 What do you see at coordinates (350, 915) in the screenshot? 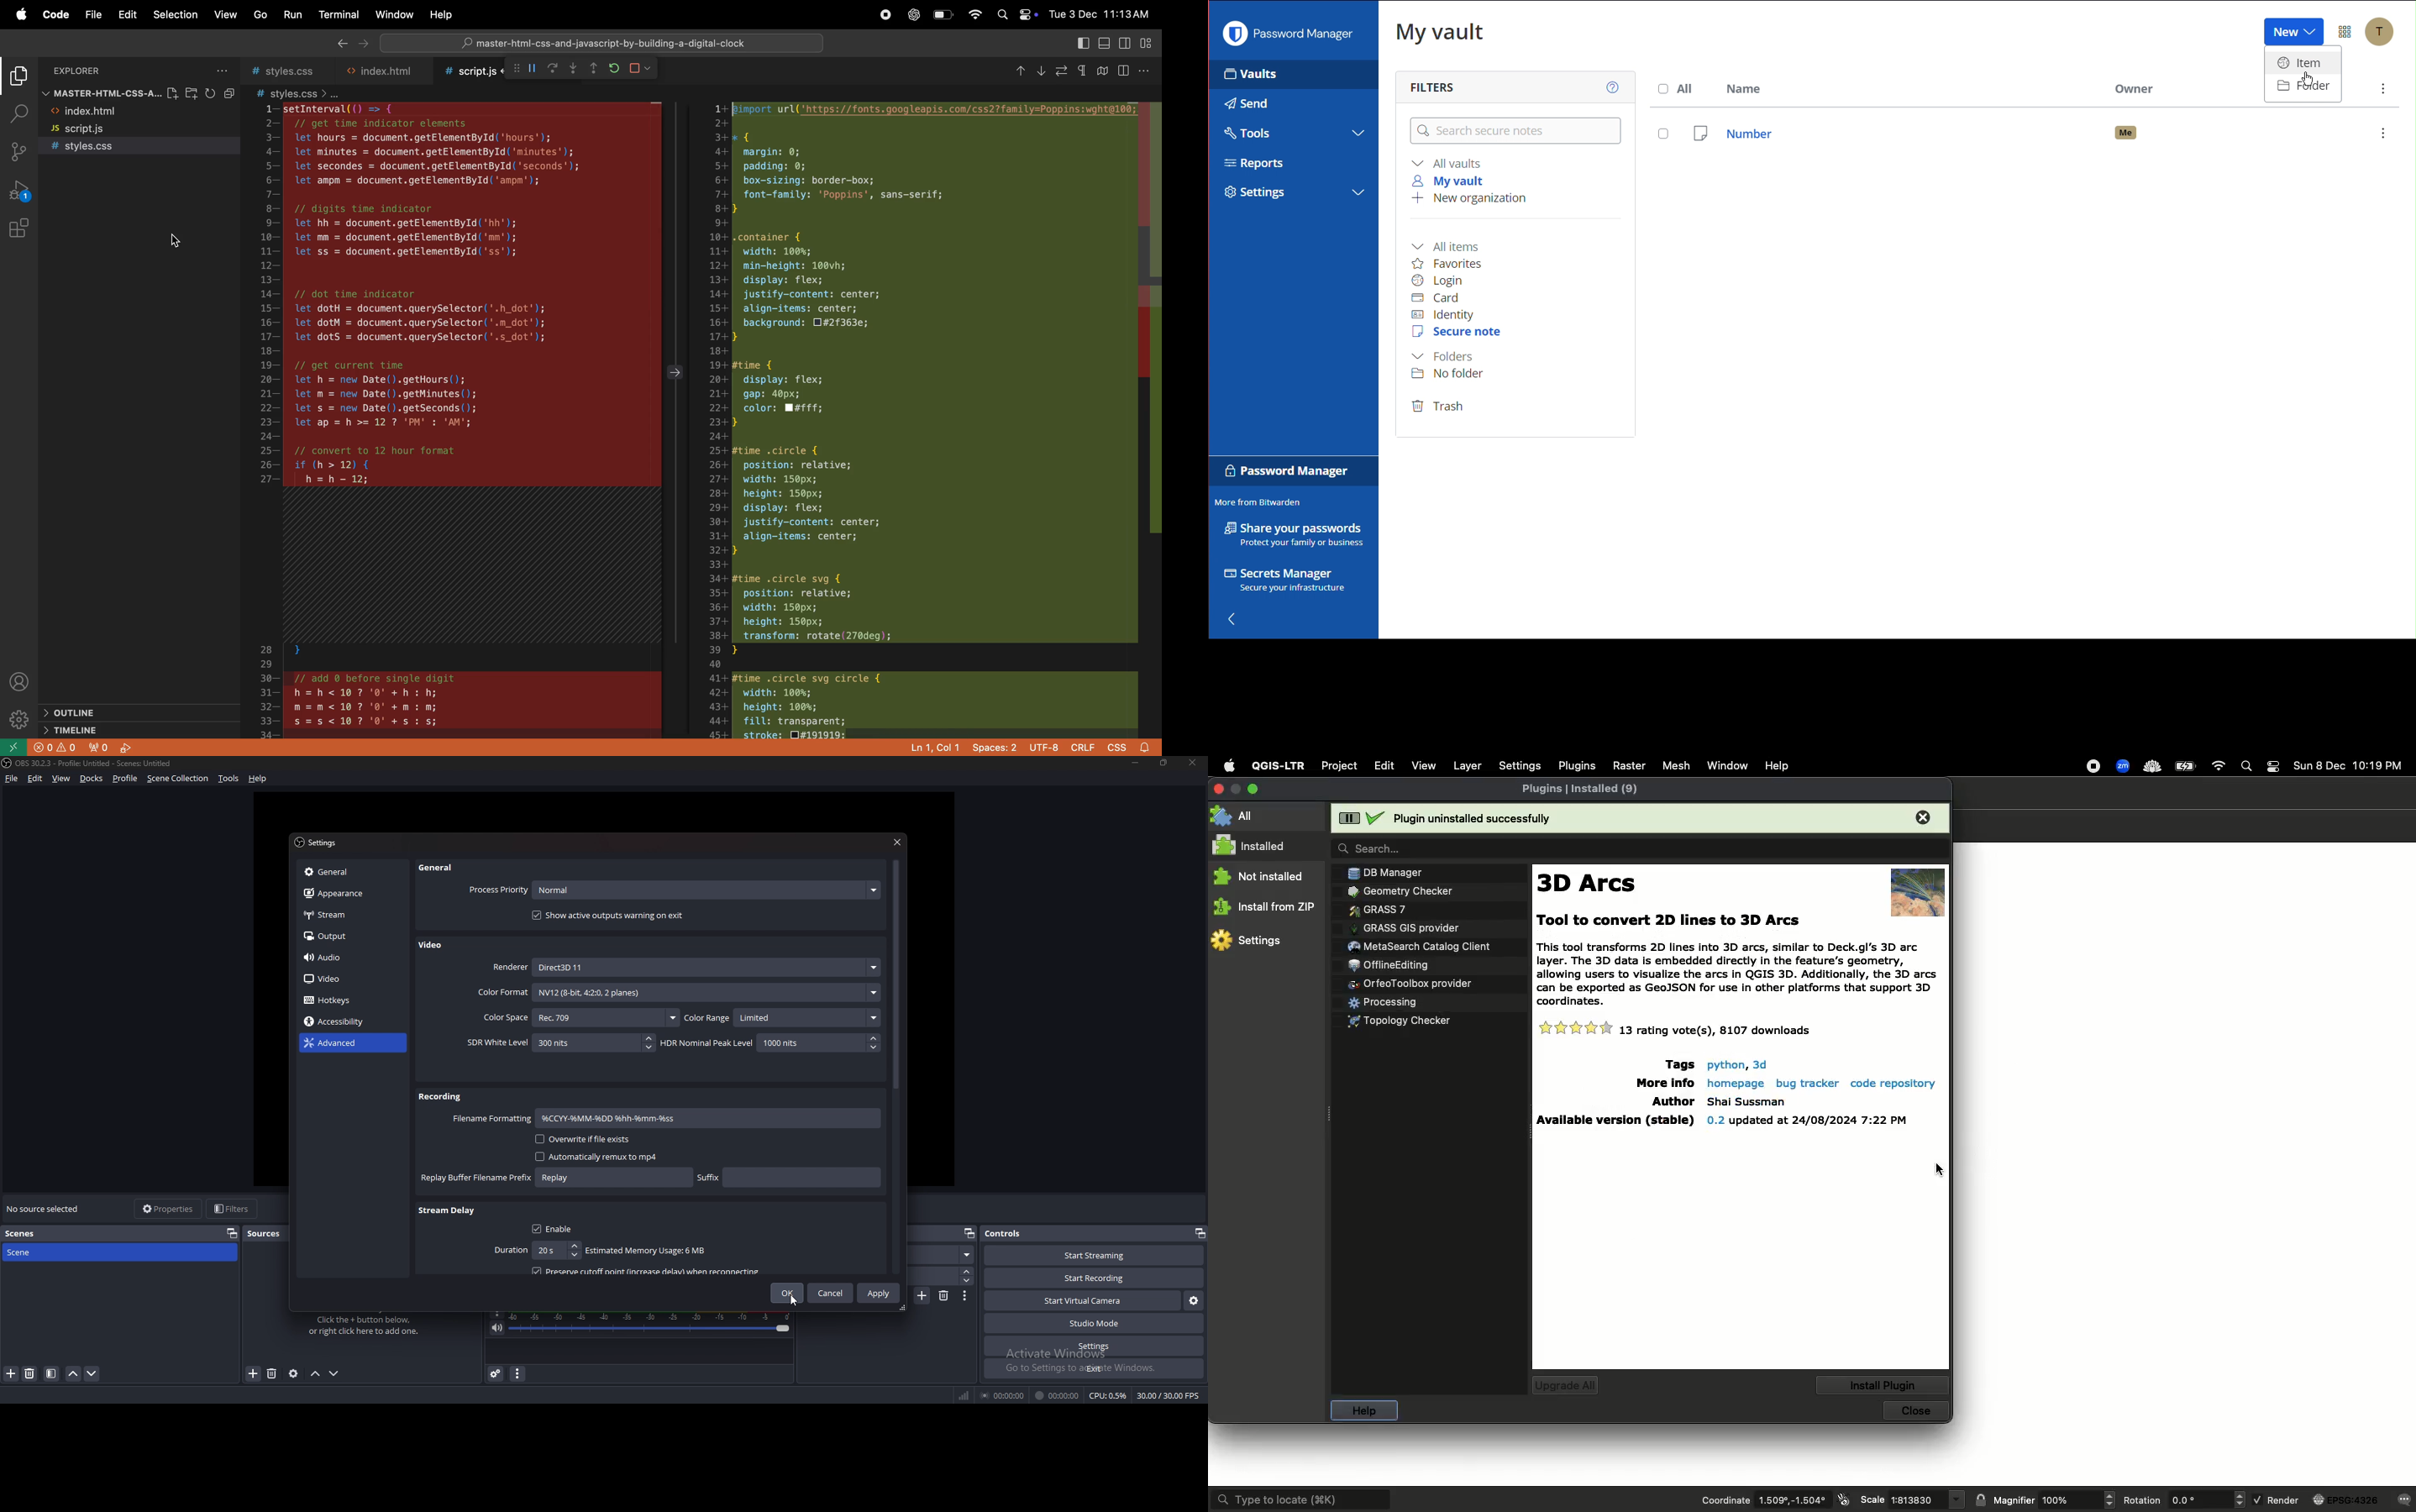
I see `Stream` at bounding box center [350, 915].